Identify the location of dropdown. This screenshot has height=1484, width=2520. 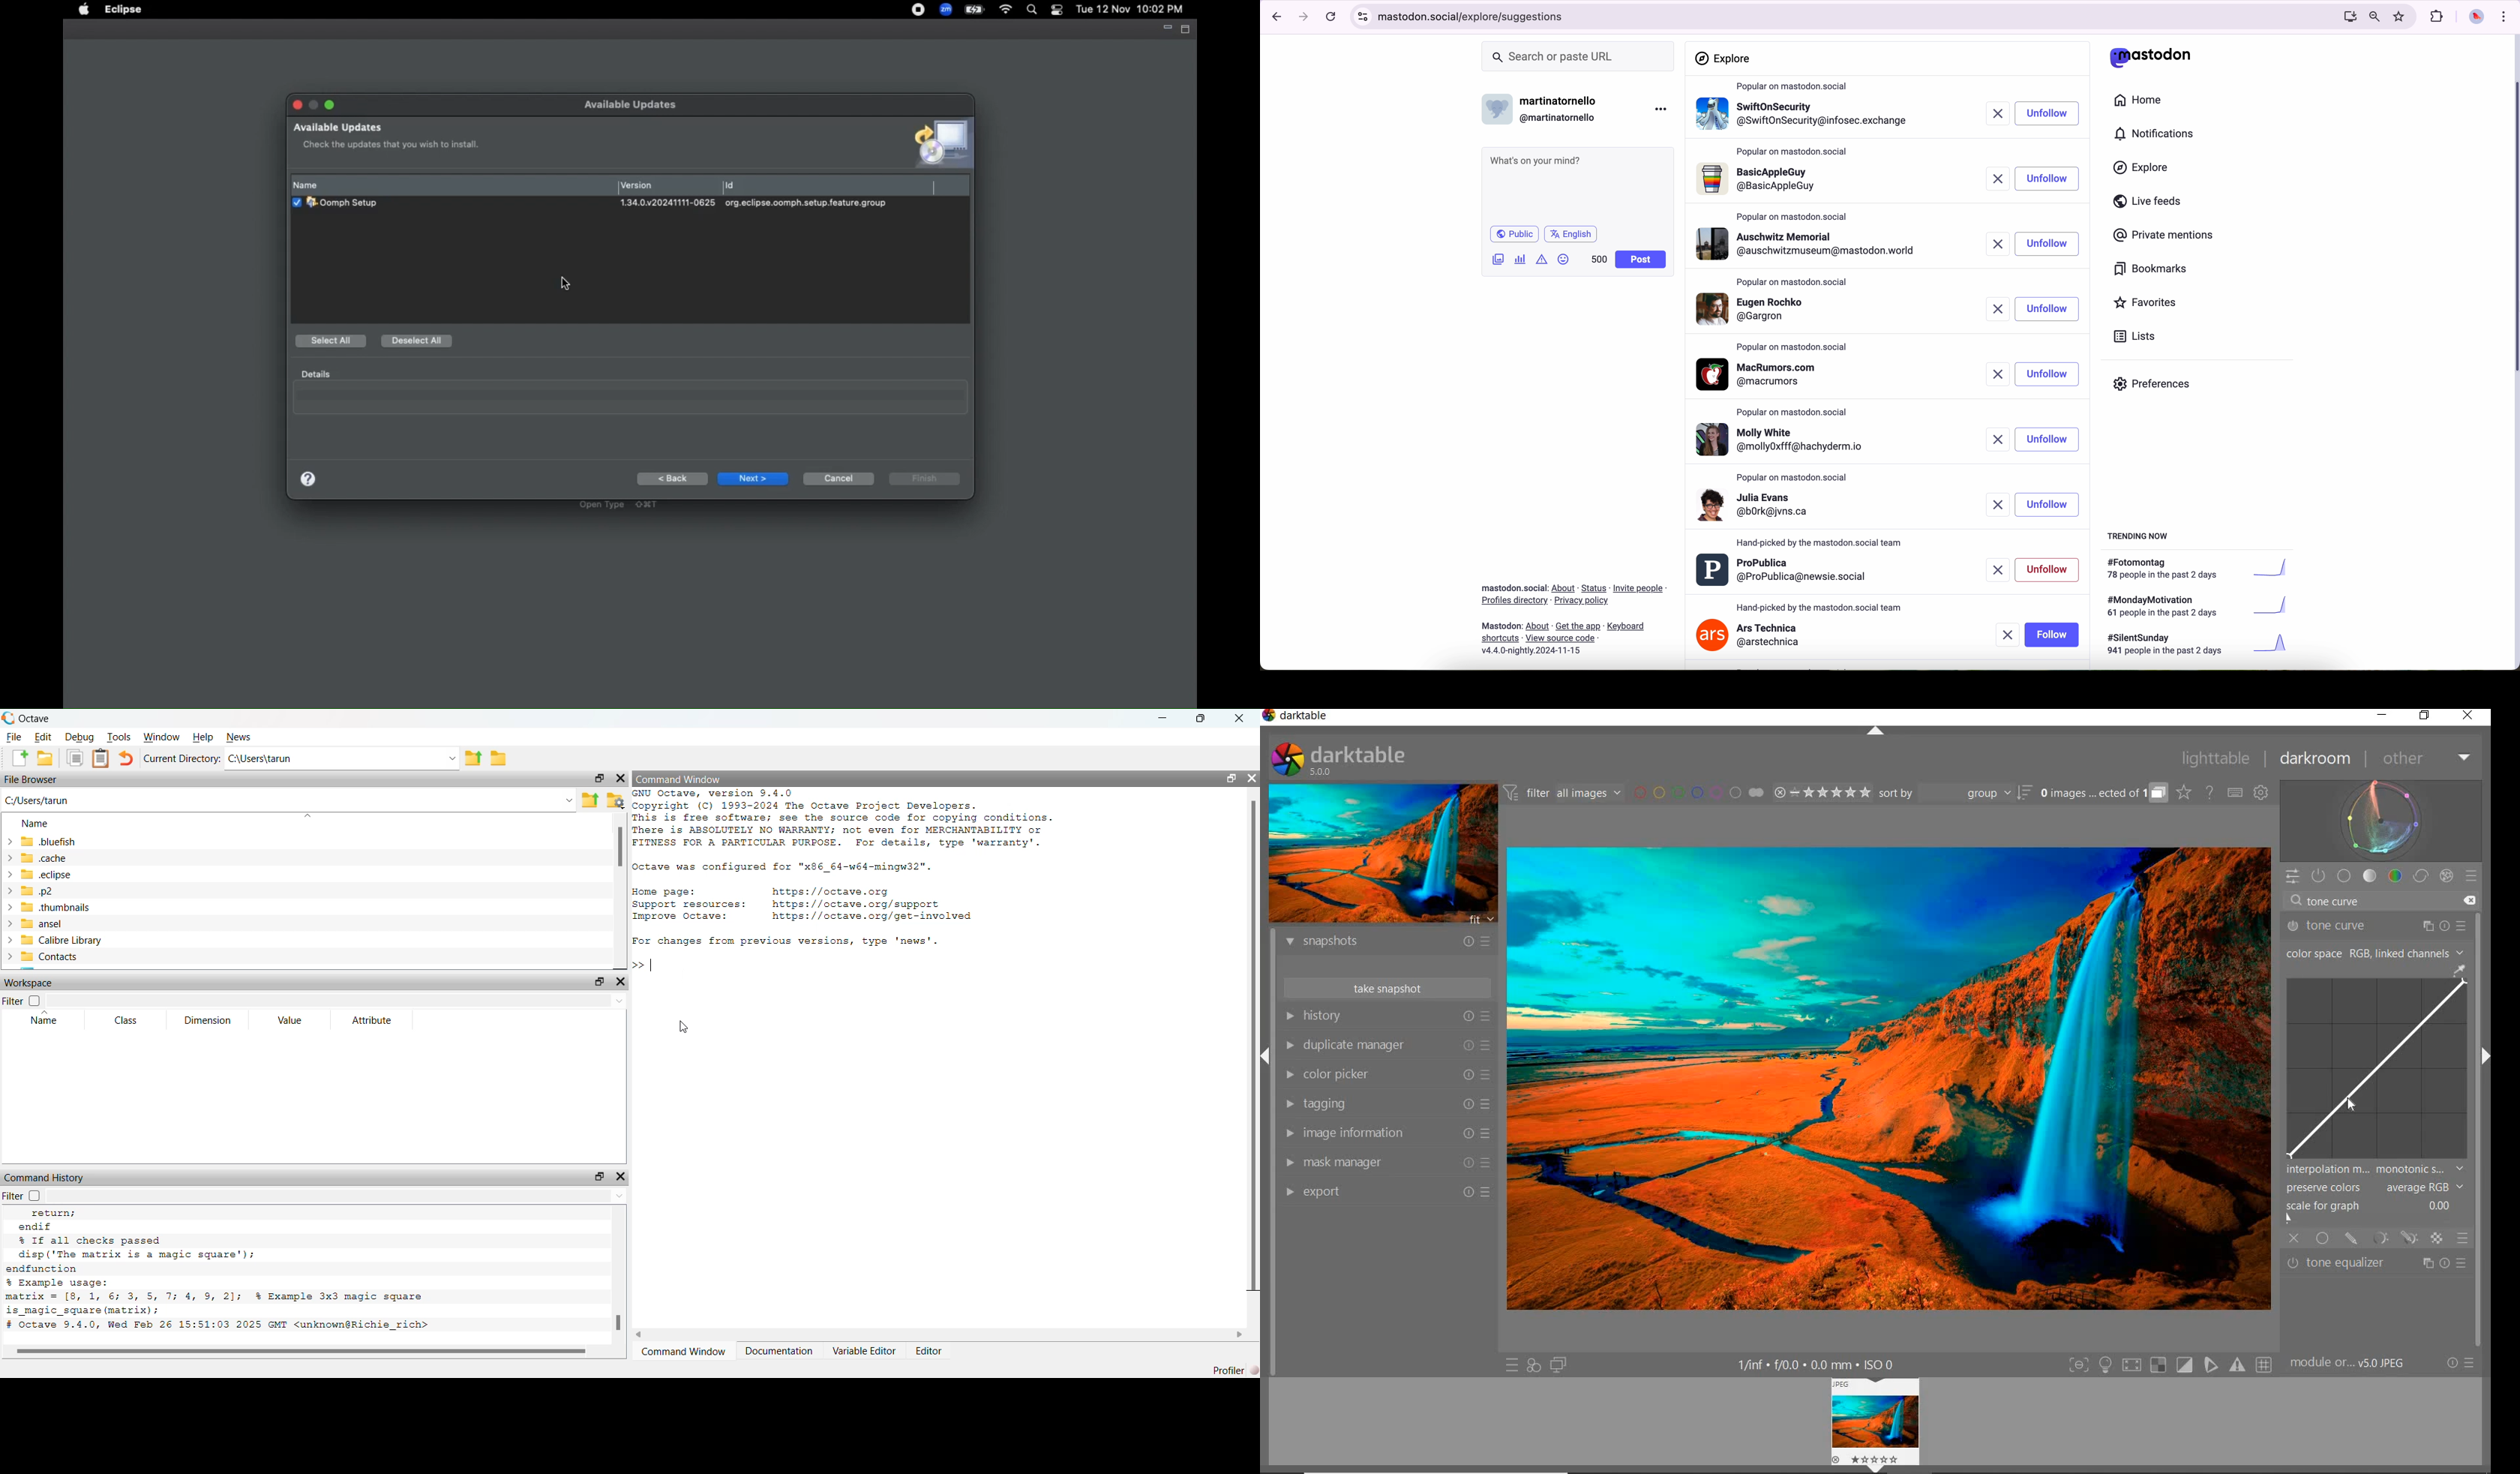
(619, 1002).